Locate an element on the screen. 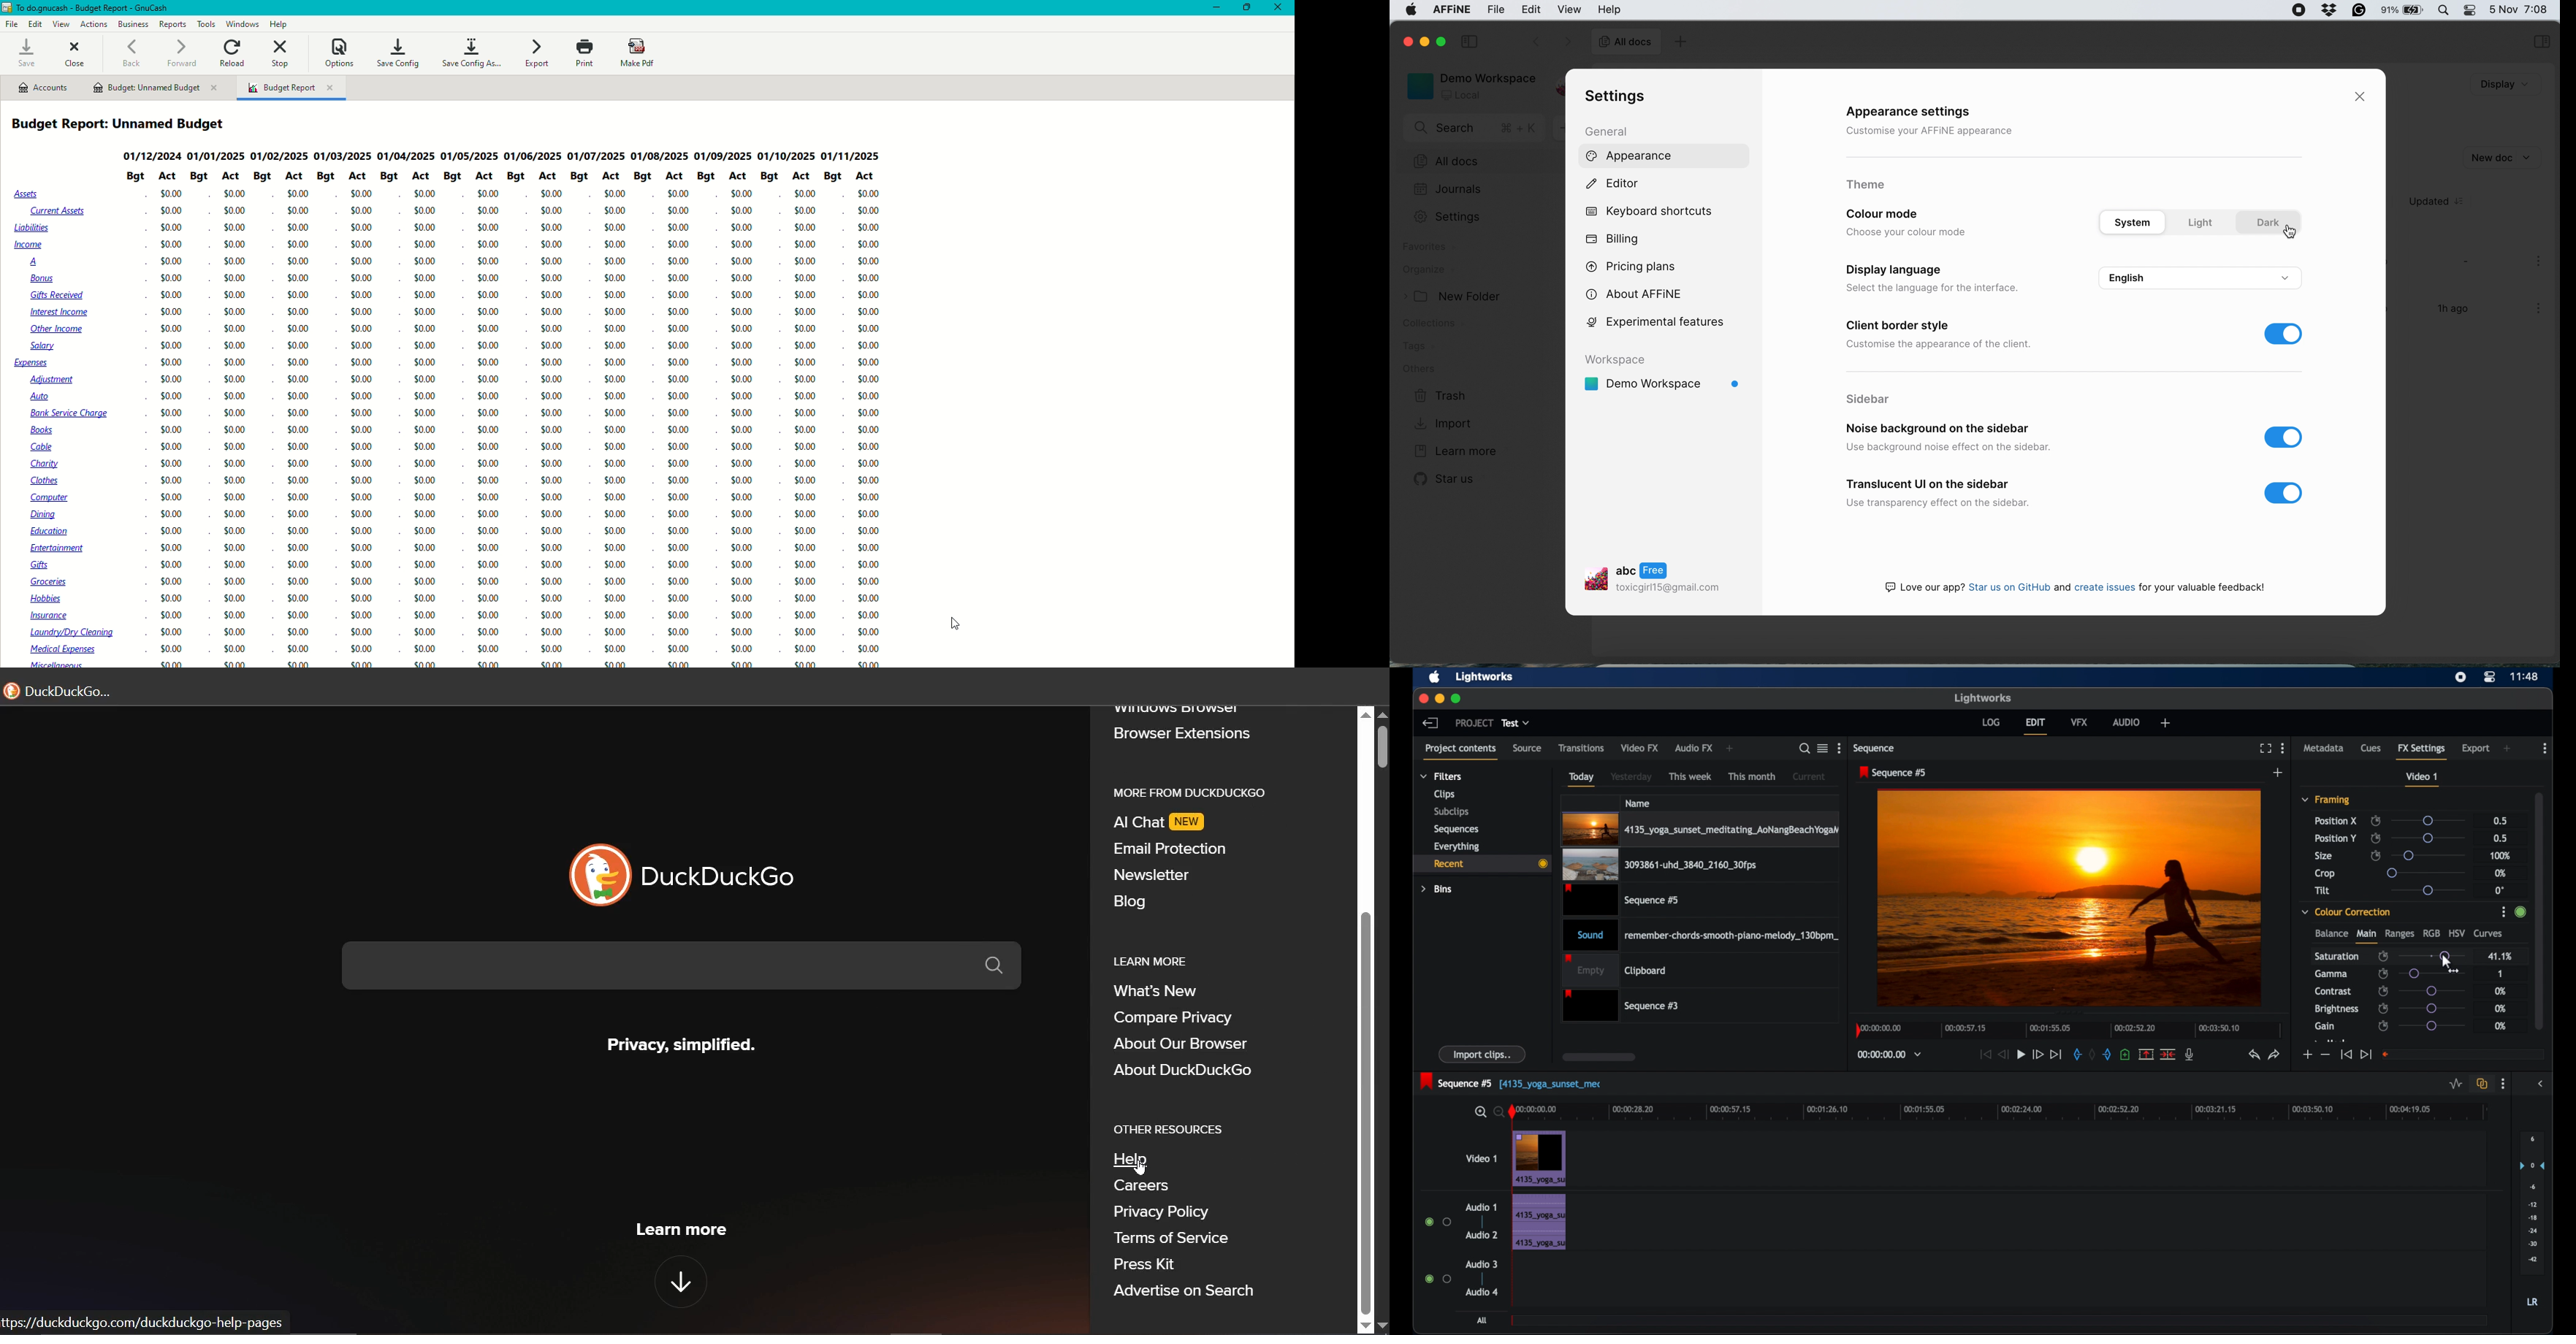 The image size is (2576, 1344). audio fx is located at coordinates (1694, 748).